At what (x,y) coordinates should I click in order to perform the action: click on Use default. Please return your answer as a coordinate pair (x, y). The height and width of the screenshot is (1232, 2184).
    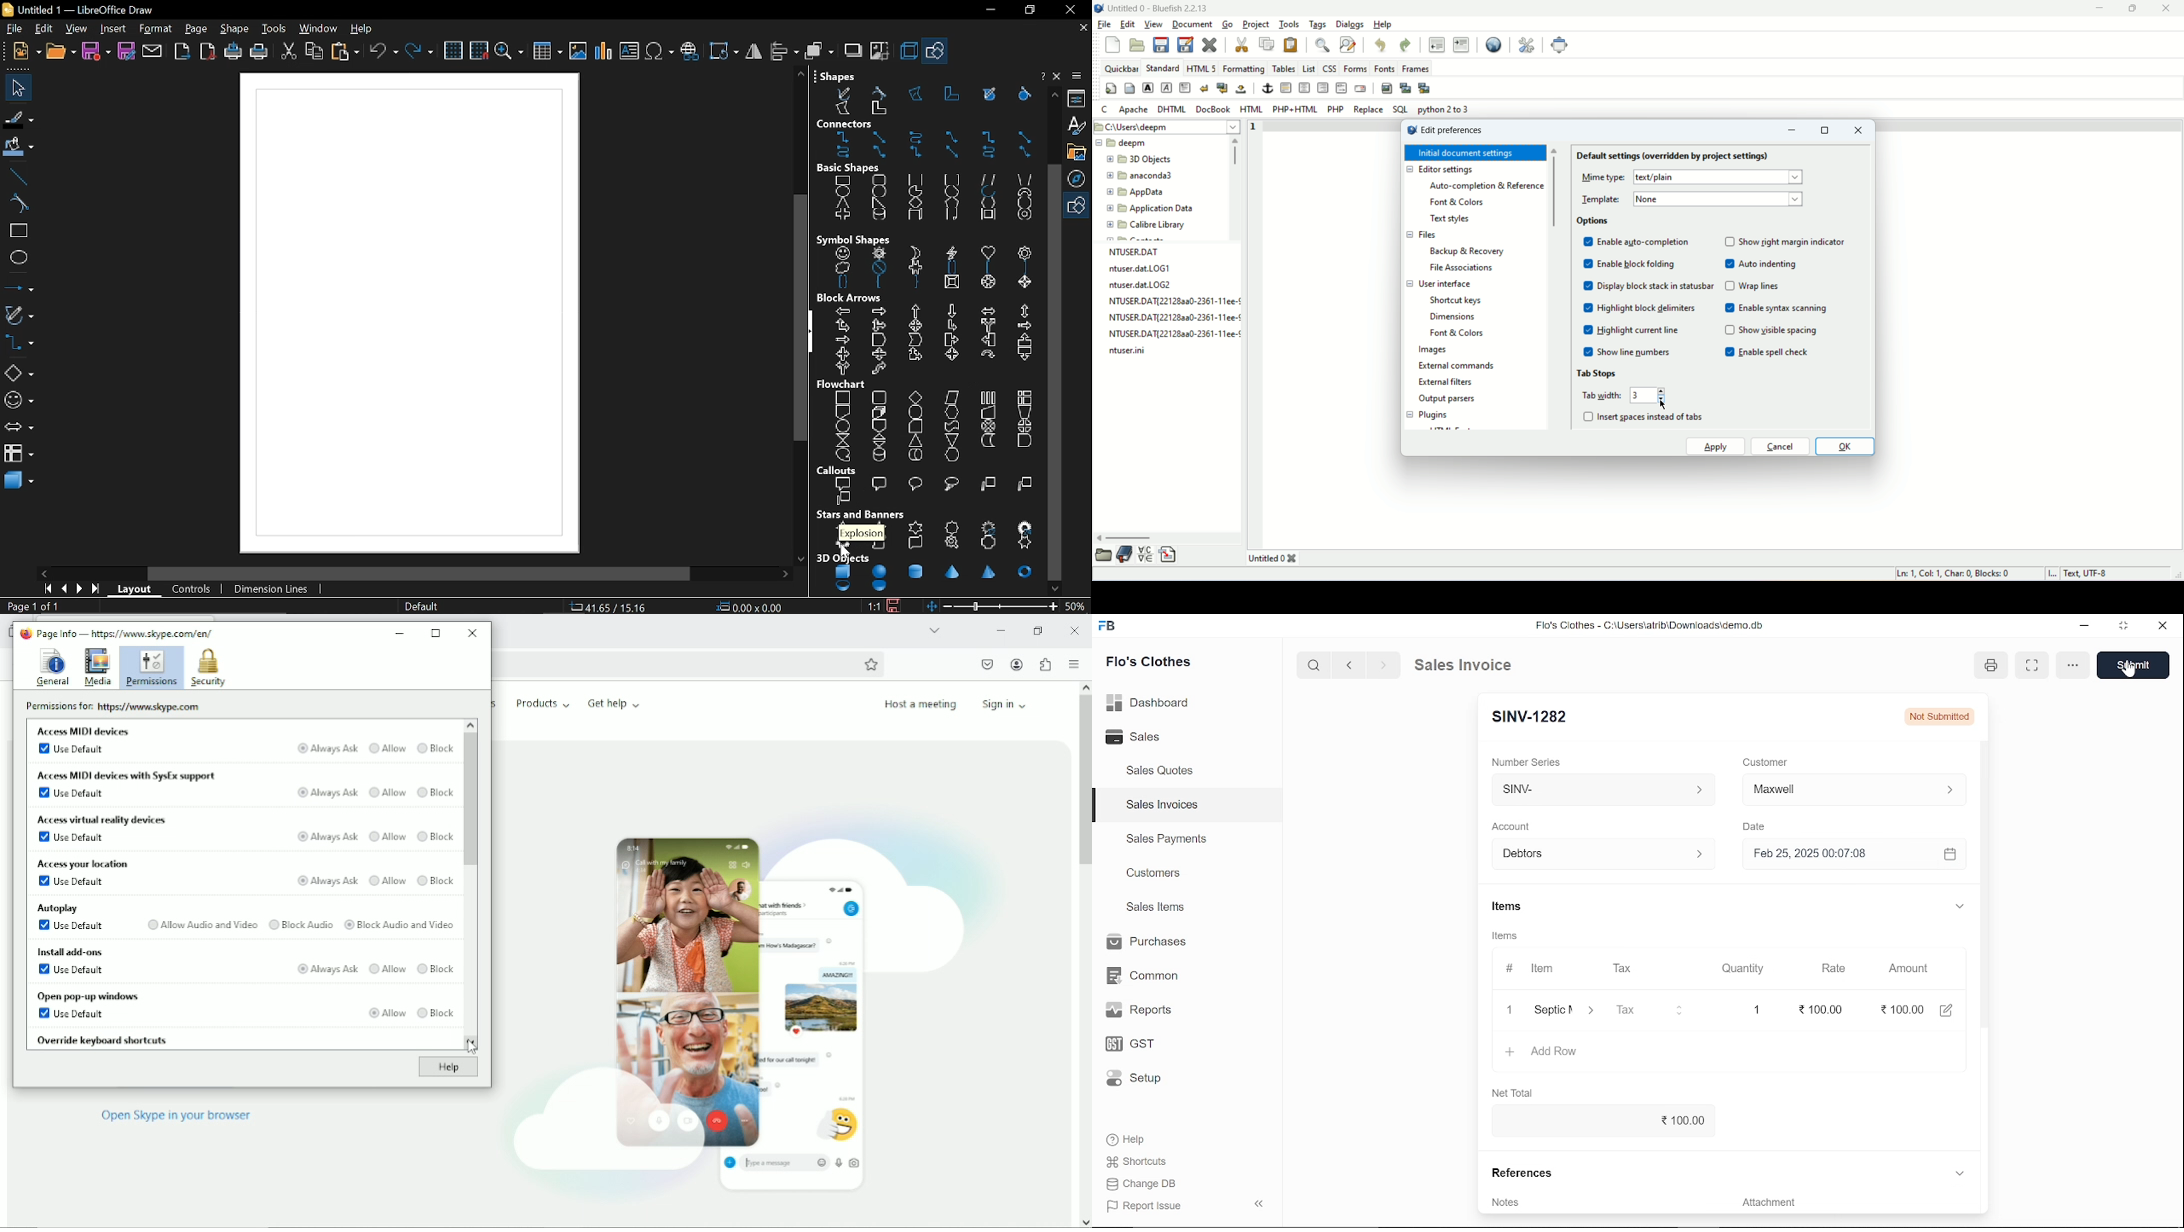
    Looking at the image, I should click on (71, 926).